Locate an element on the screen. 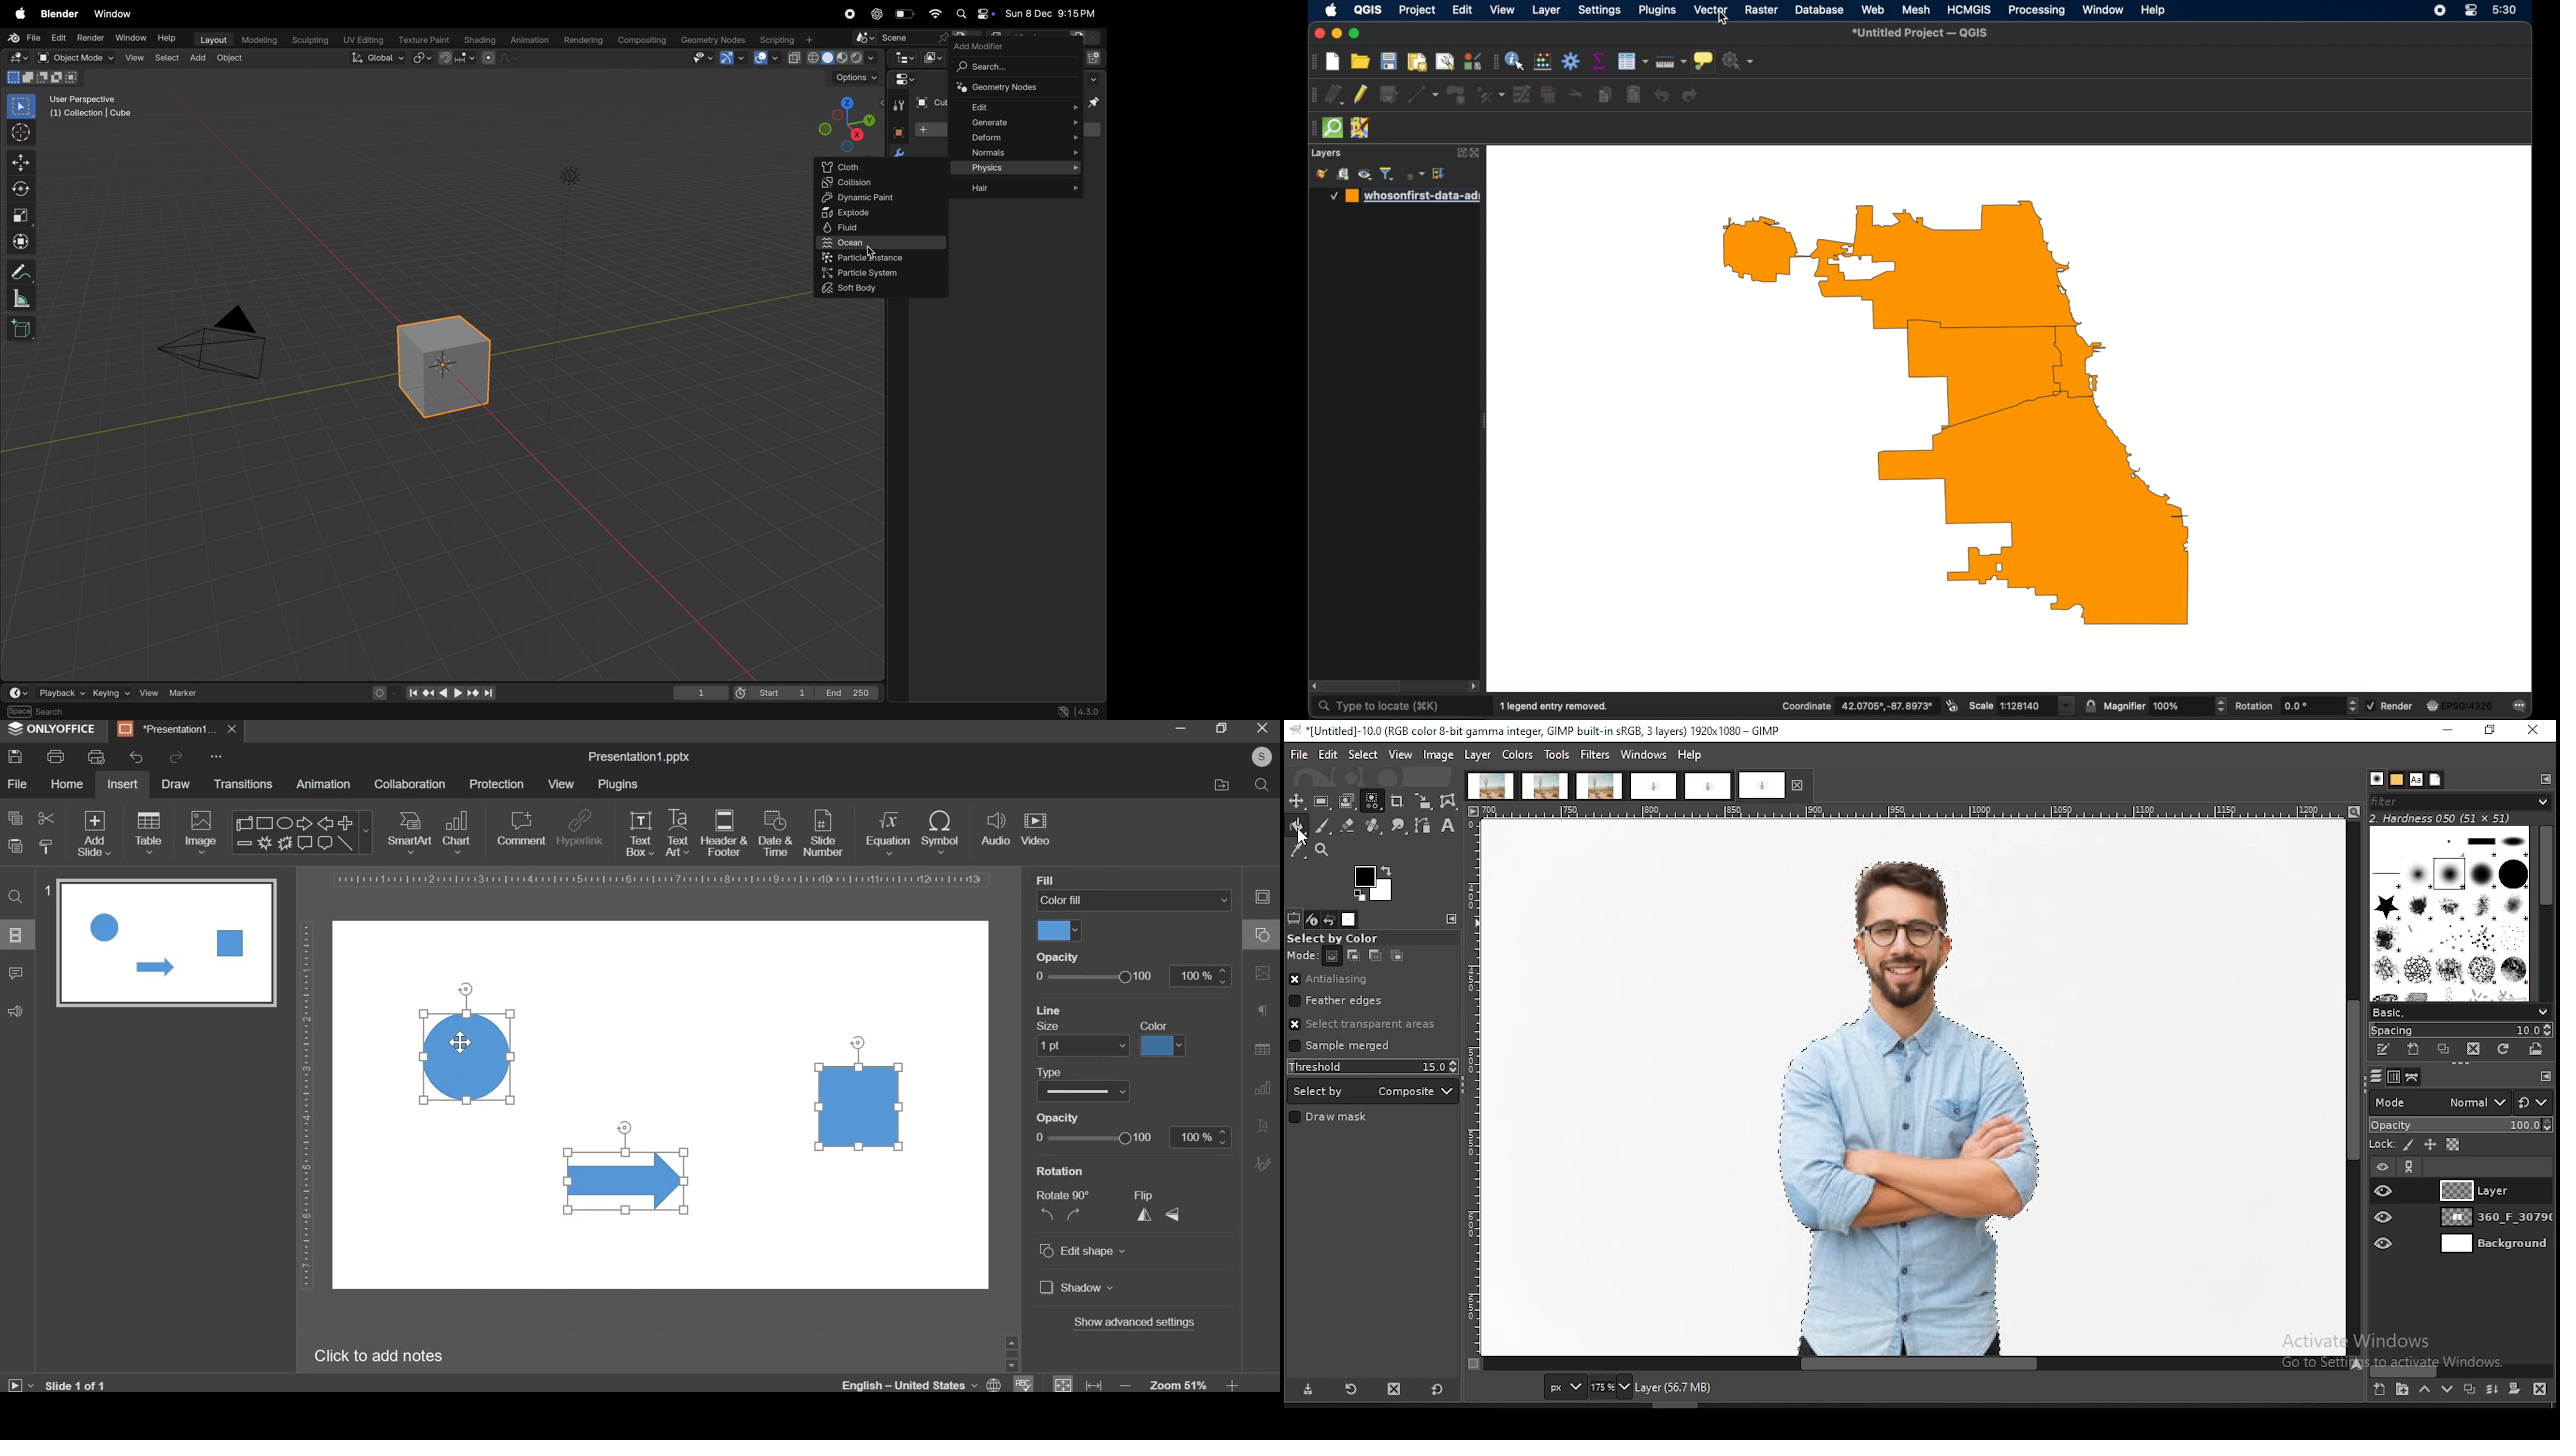 Image resolution: width=2576 pixels, height=1456 pixels. size is located at coordinates (1046, 1025).